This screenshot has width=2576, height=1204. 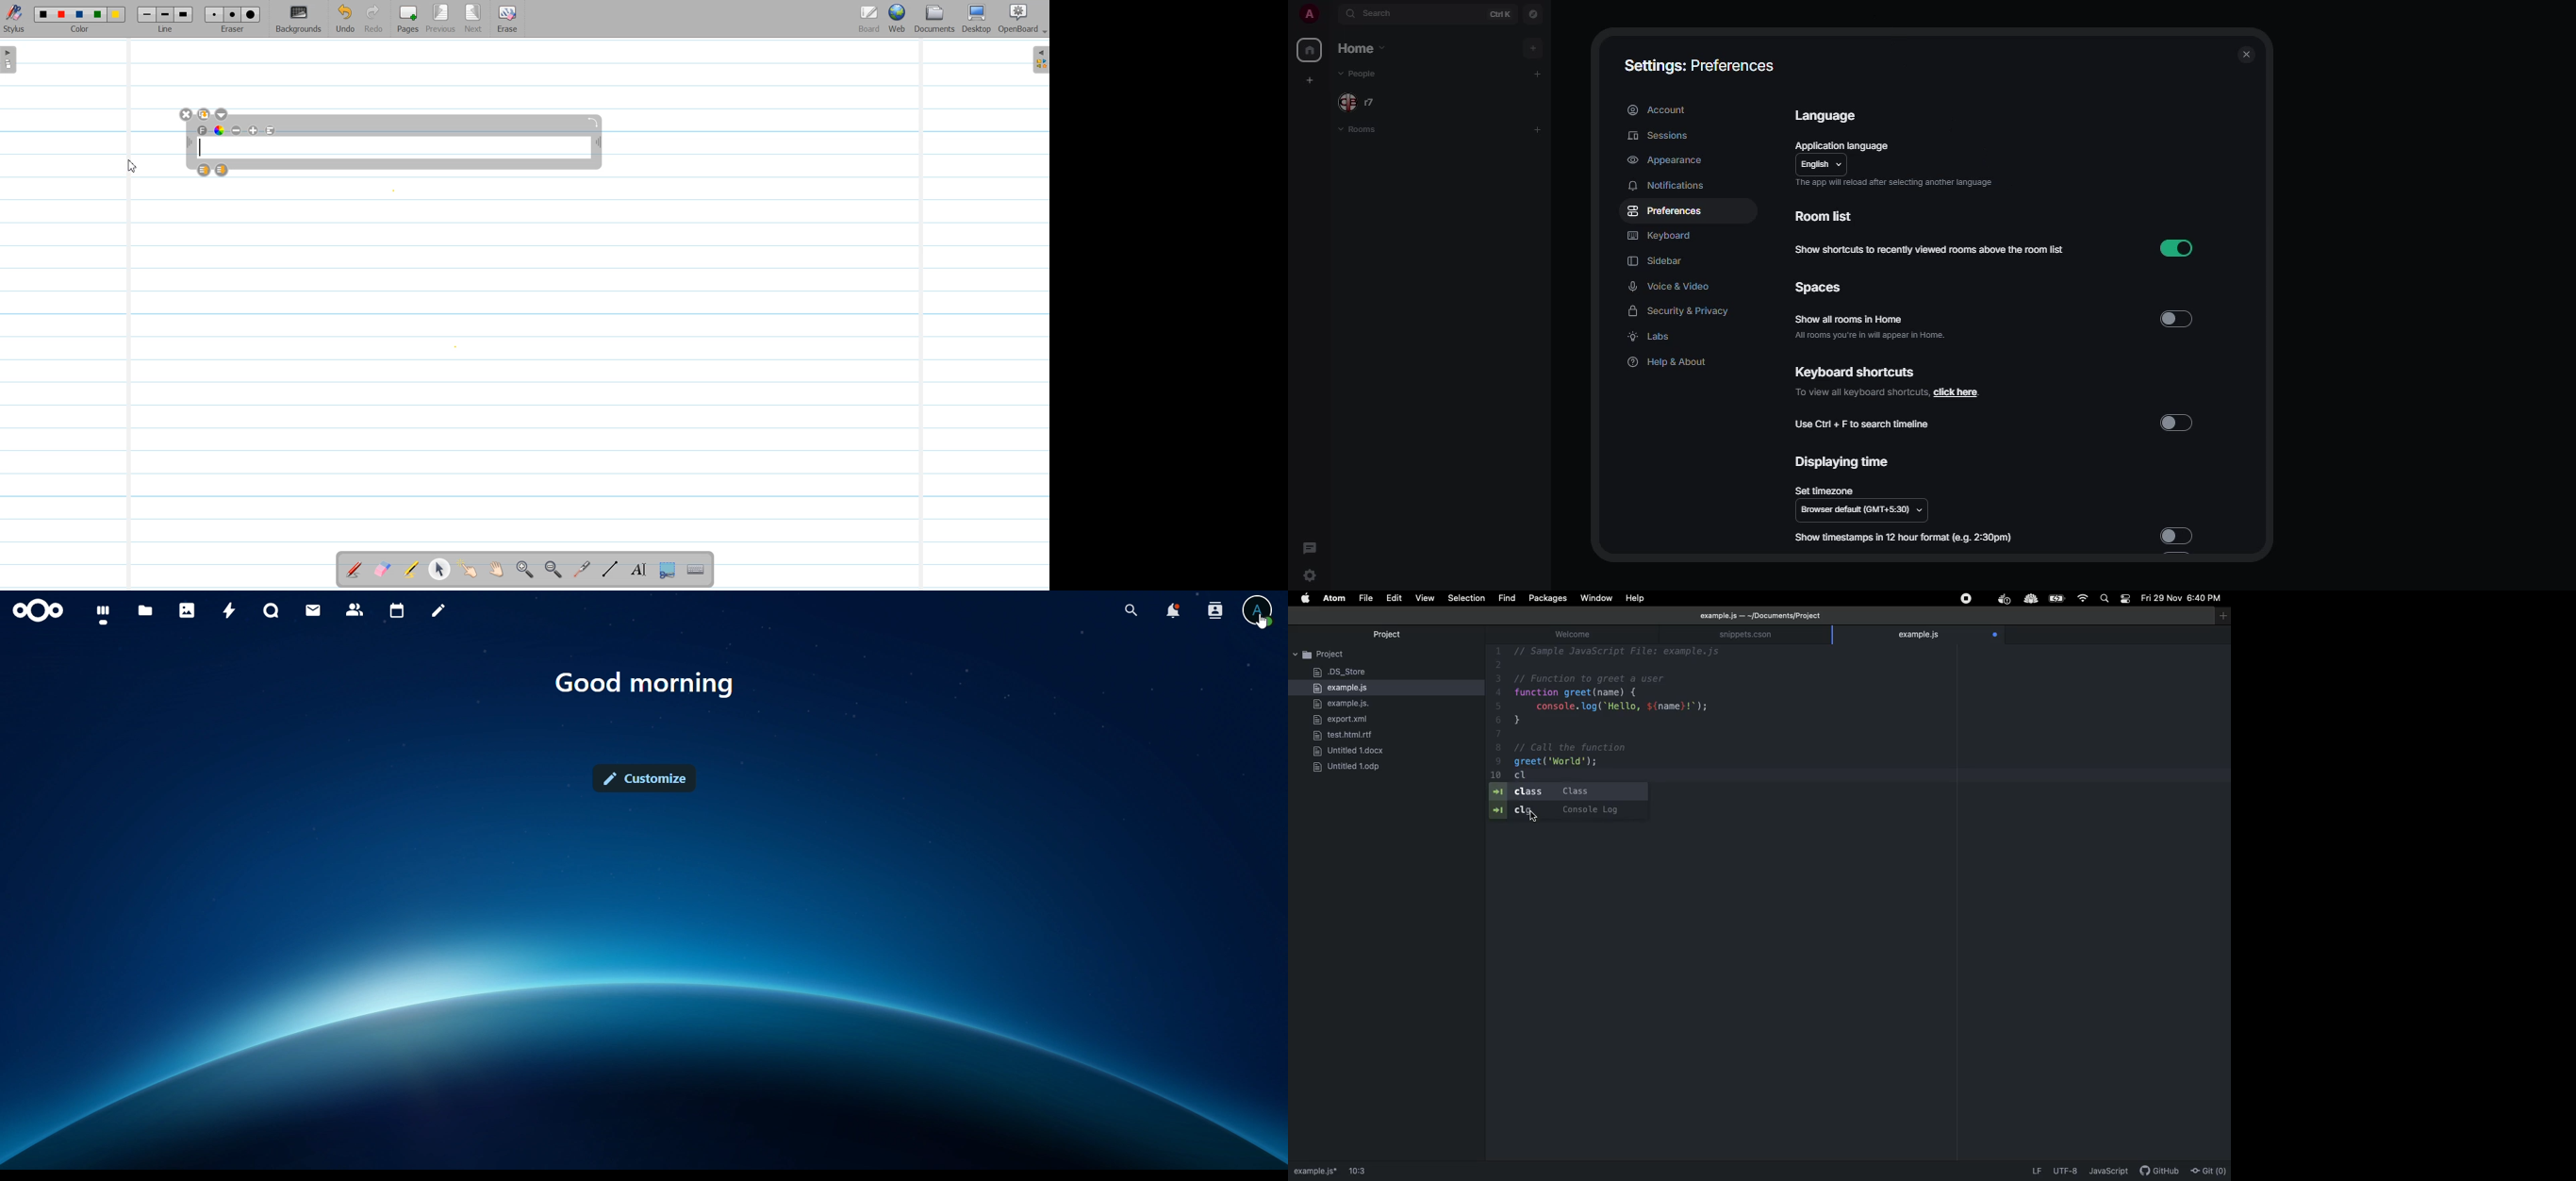 What do you see at coordinates (1218, 611) in the screenshot?
I see `search contacts` at bounding box center [1218, 611].